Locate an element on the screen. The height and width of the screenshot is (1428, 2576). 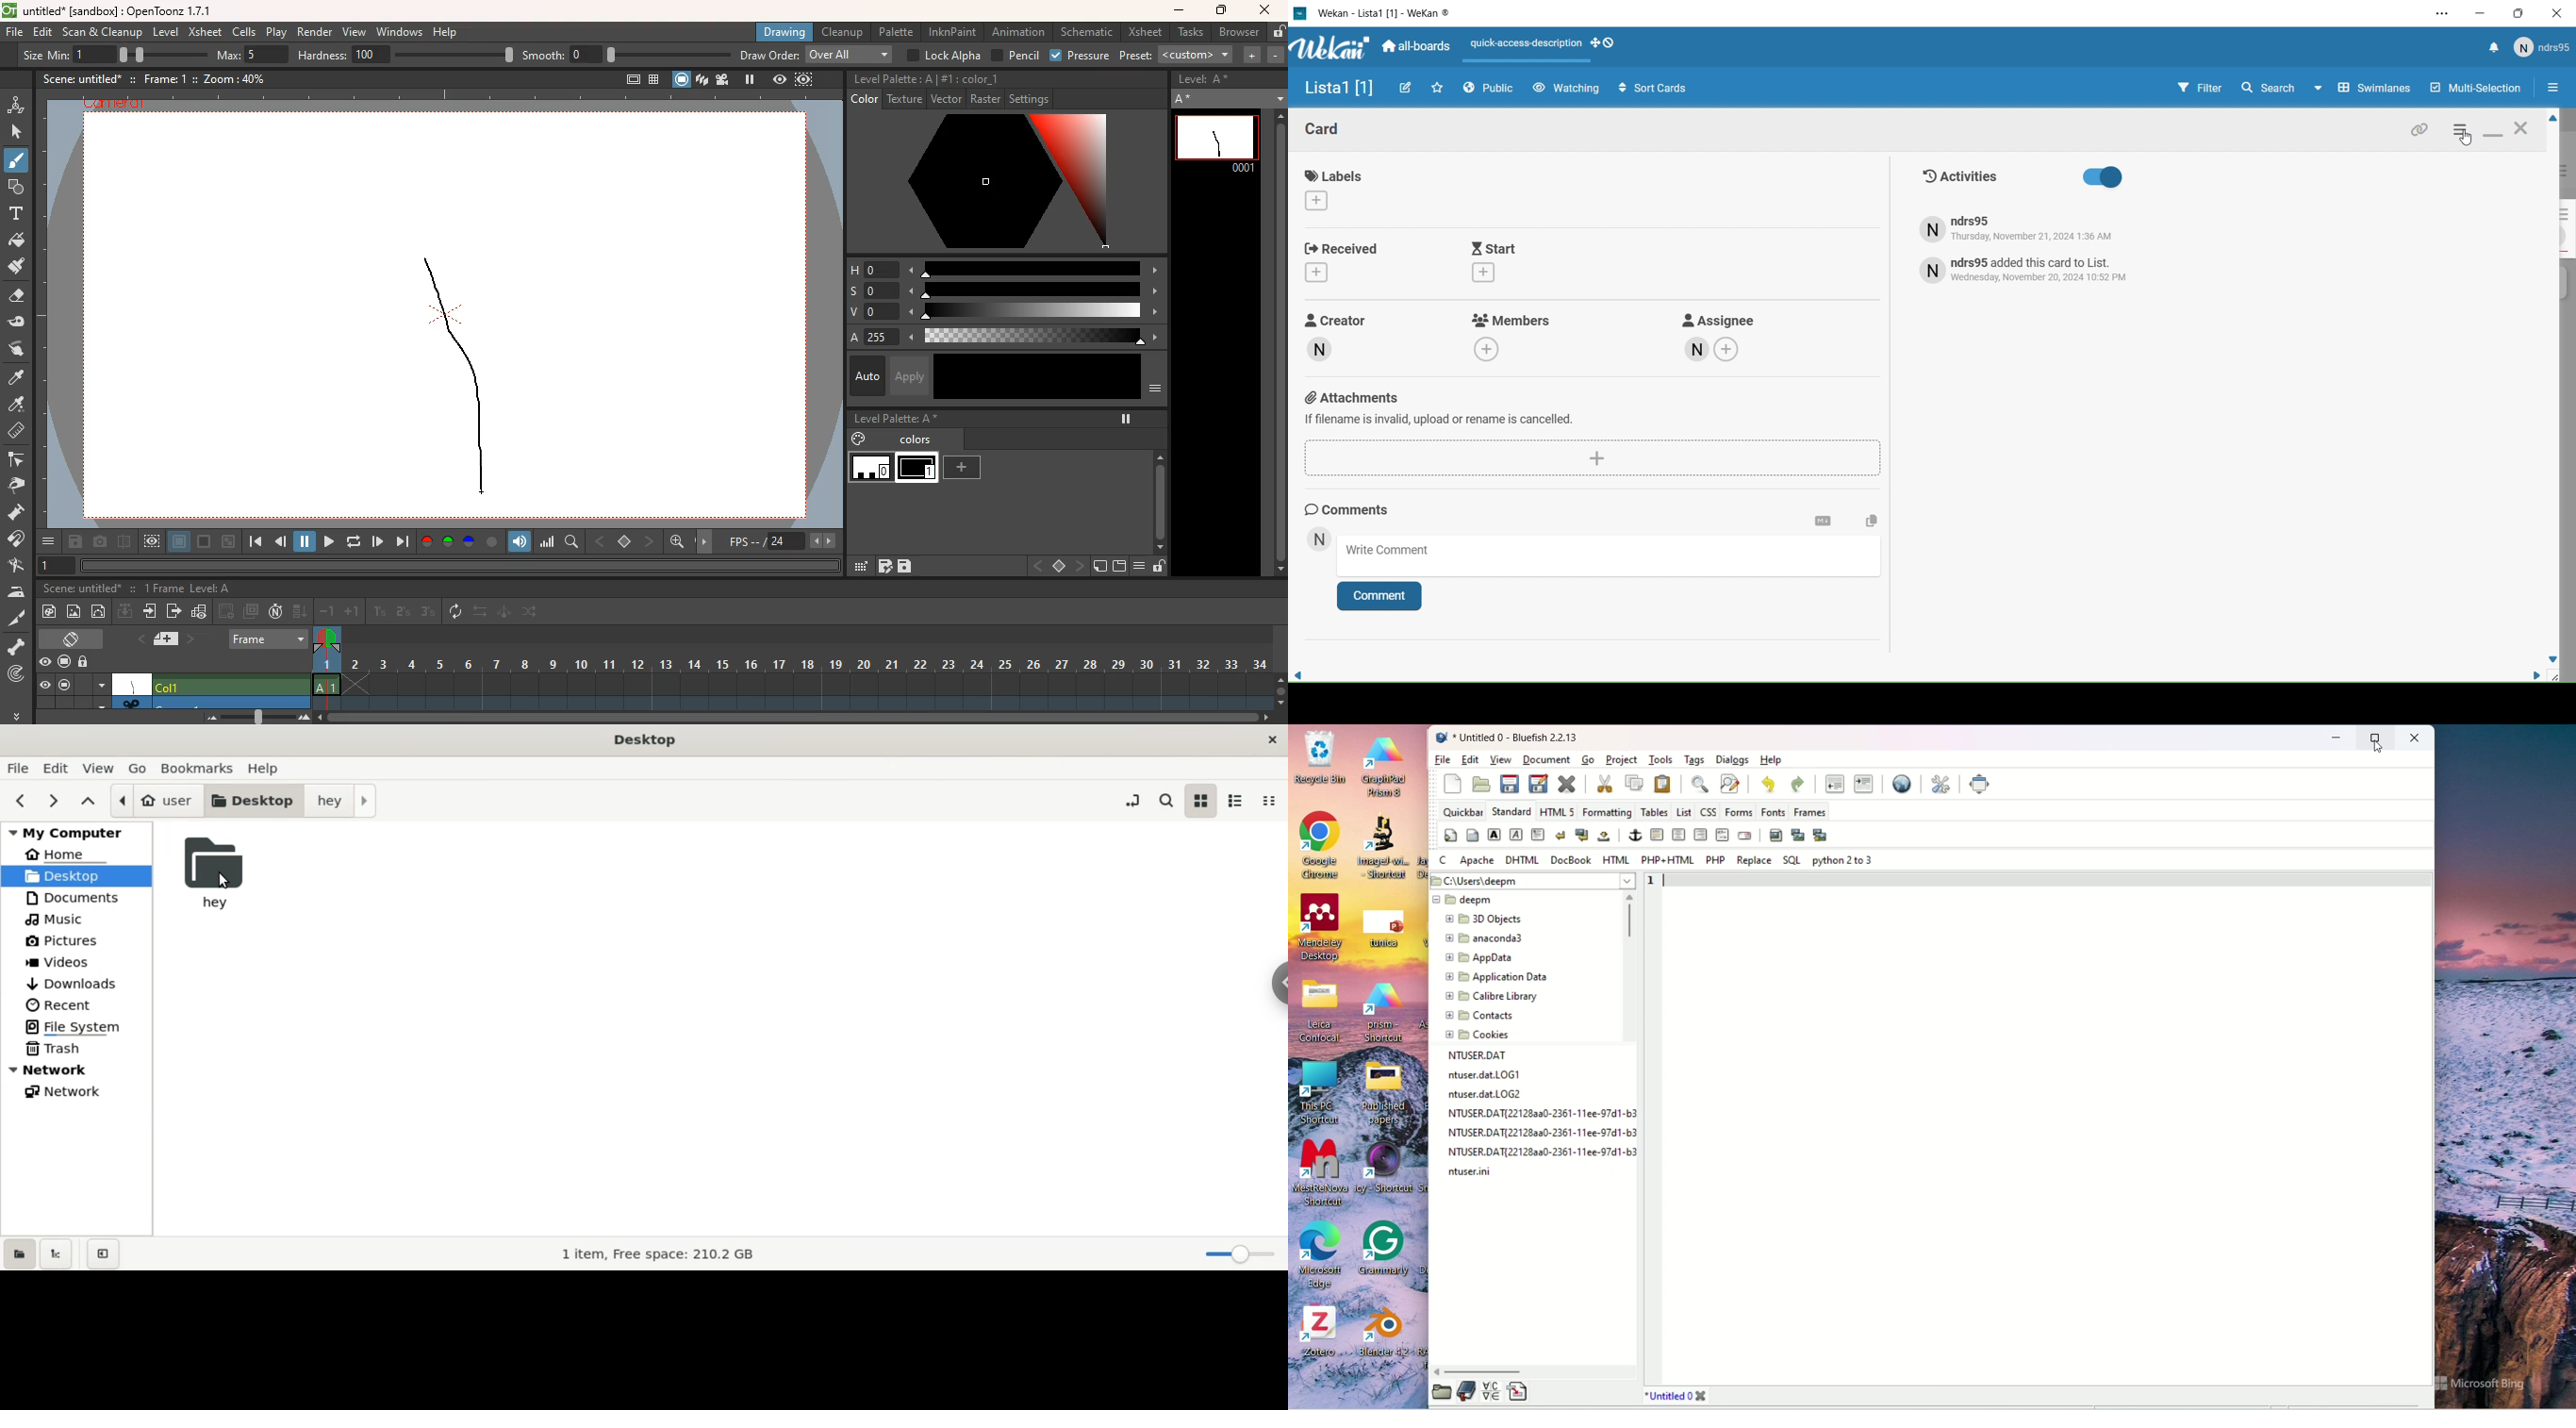
Comments is located at coordinates (1362, 511).